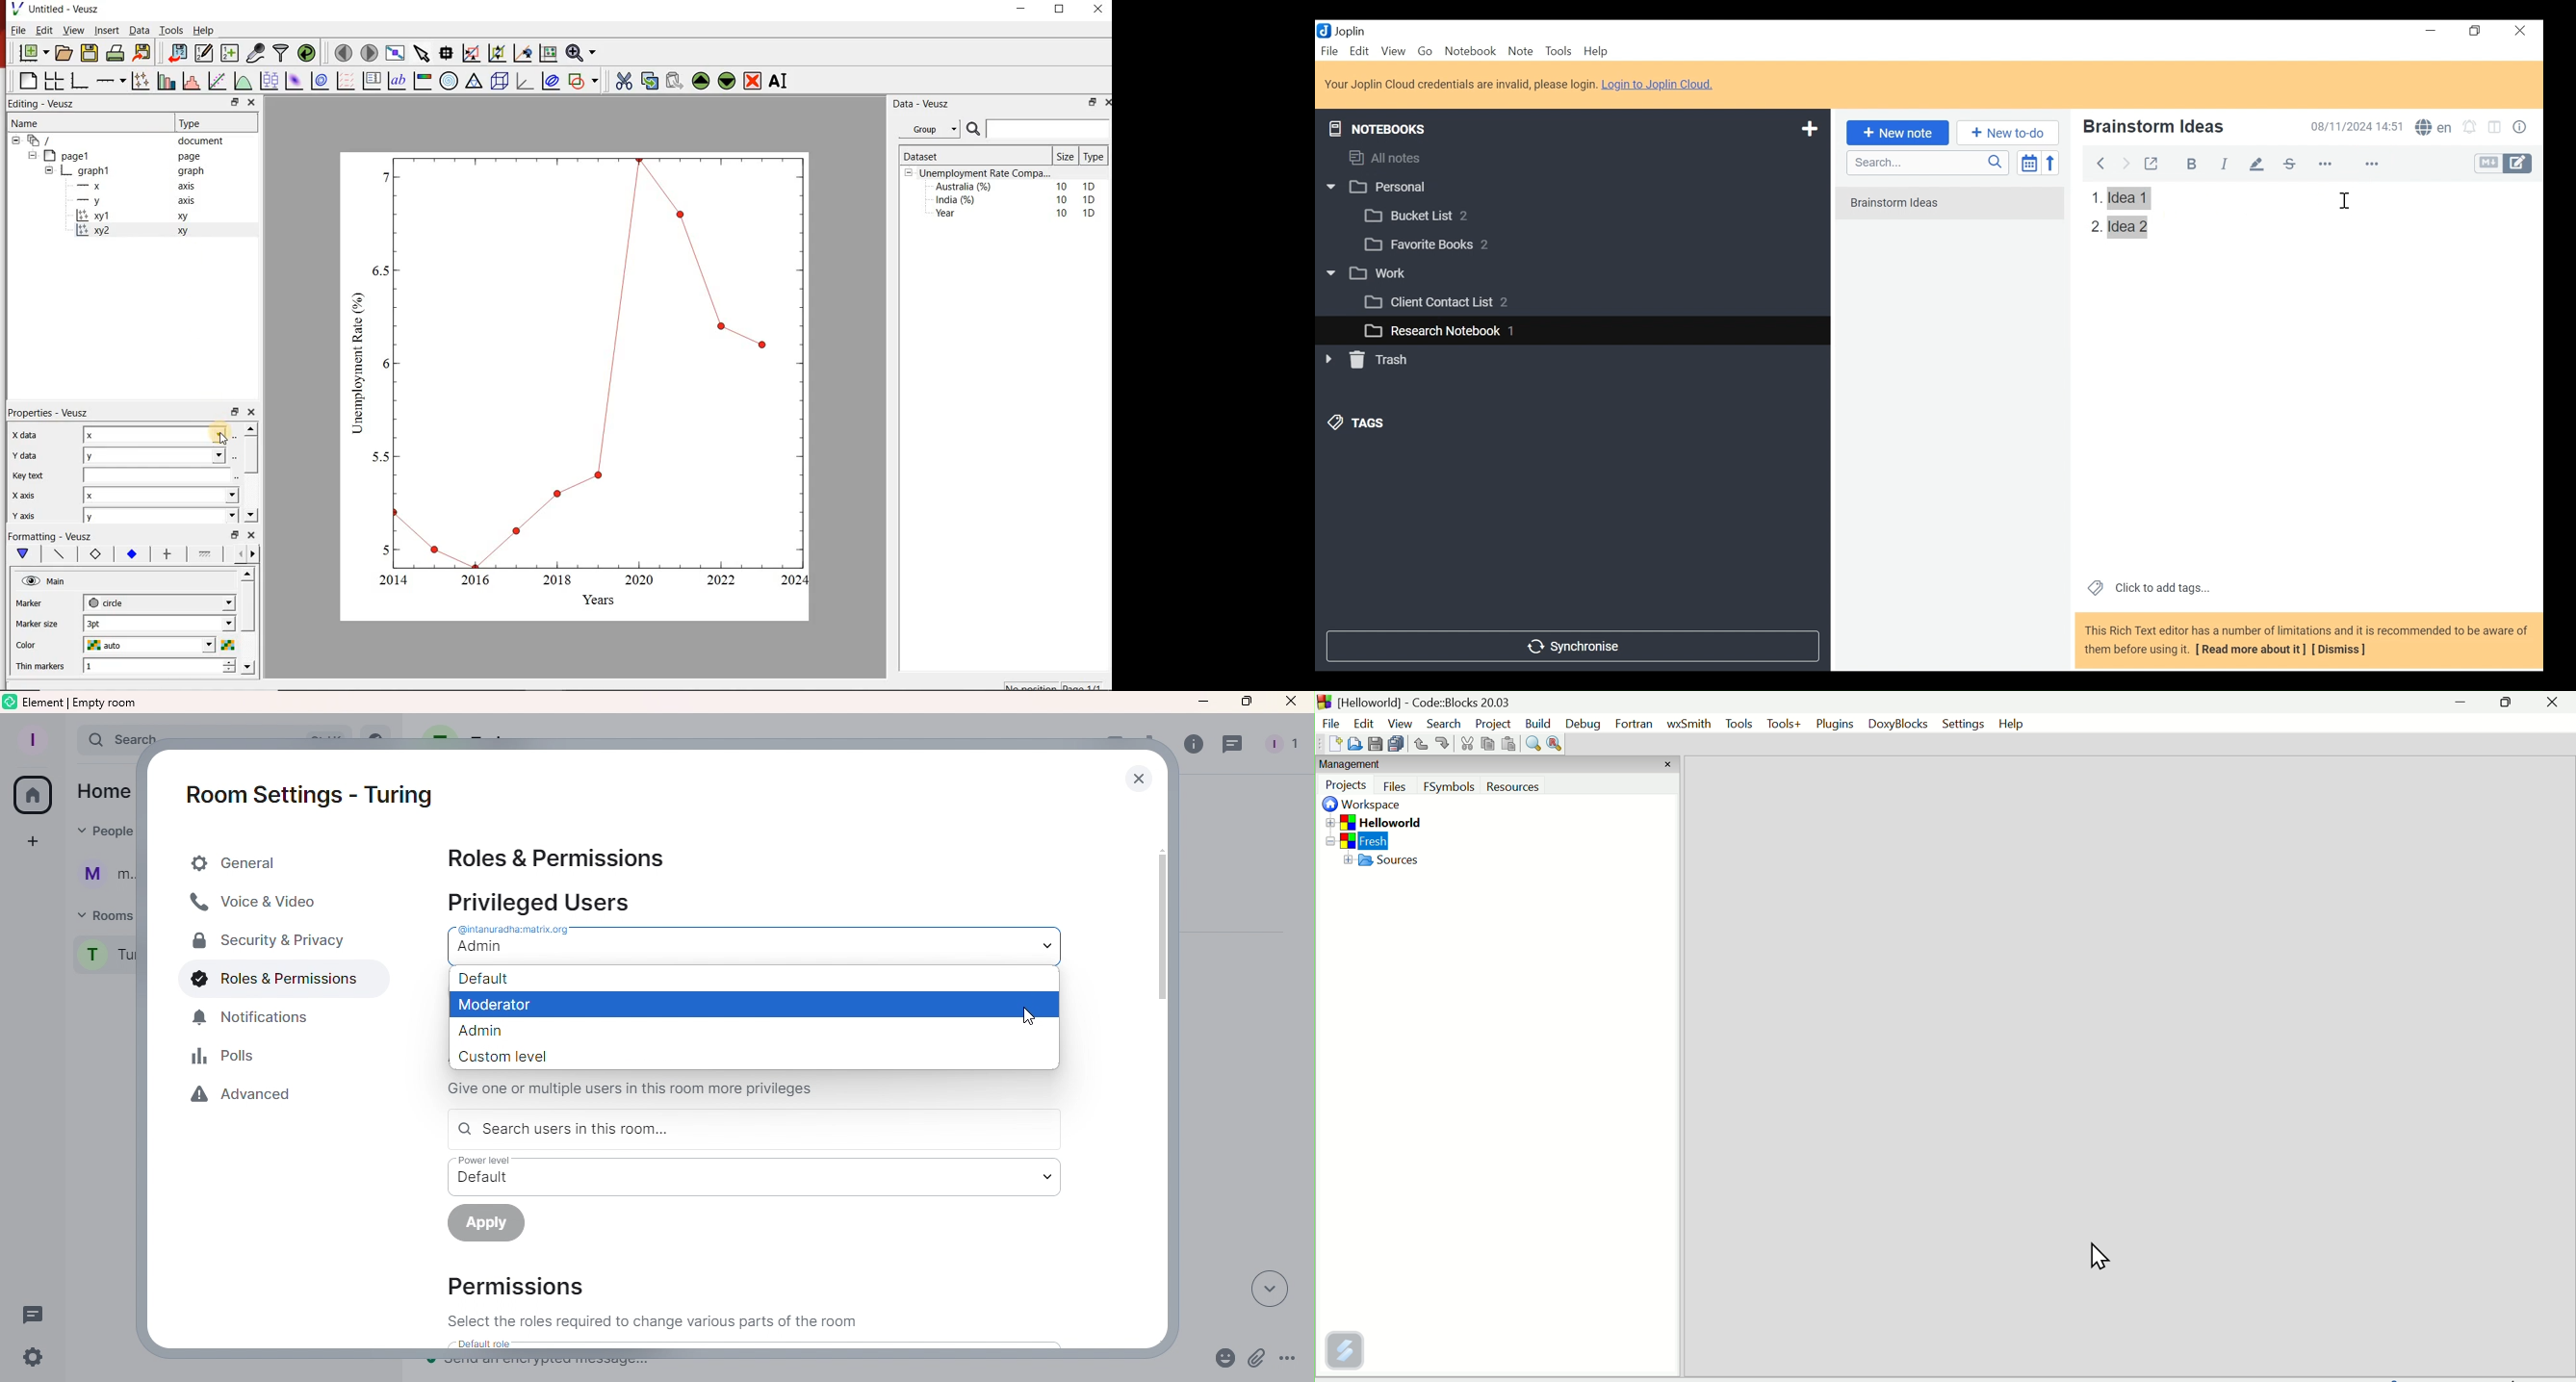  What do you see at coordinates (243, 81) in the screenshot?
I see `plot a function` at bounding box center [243, 81].